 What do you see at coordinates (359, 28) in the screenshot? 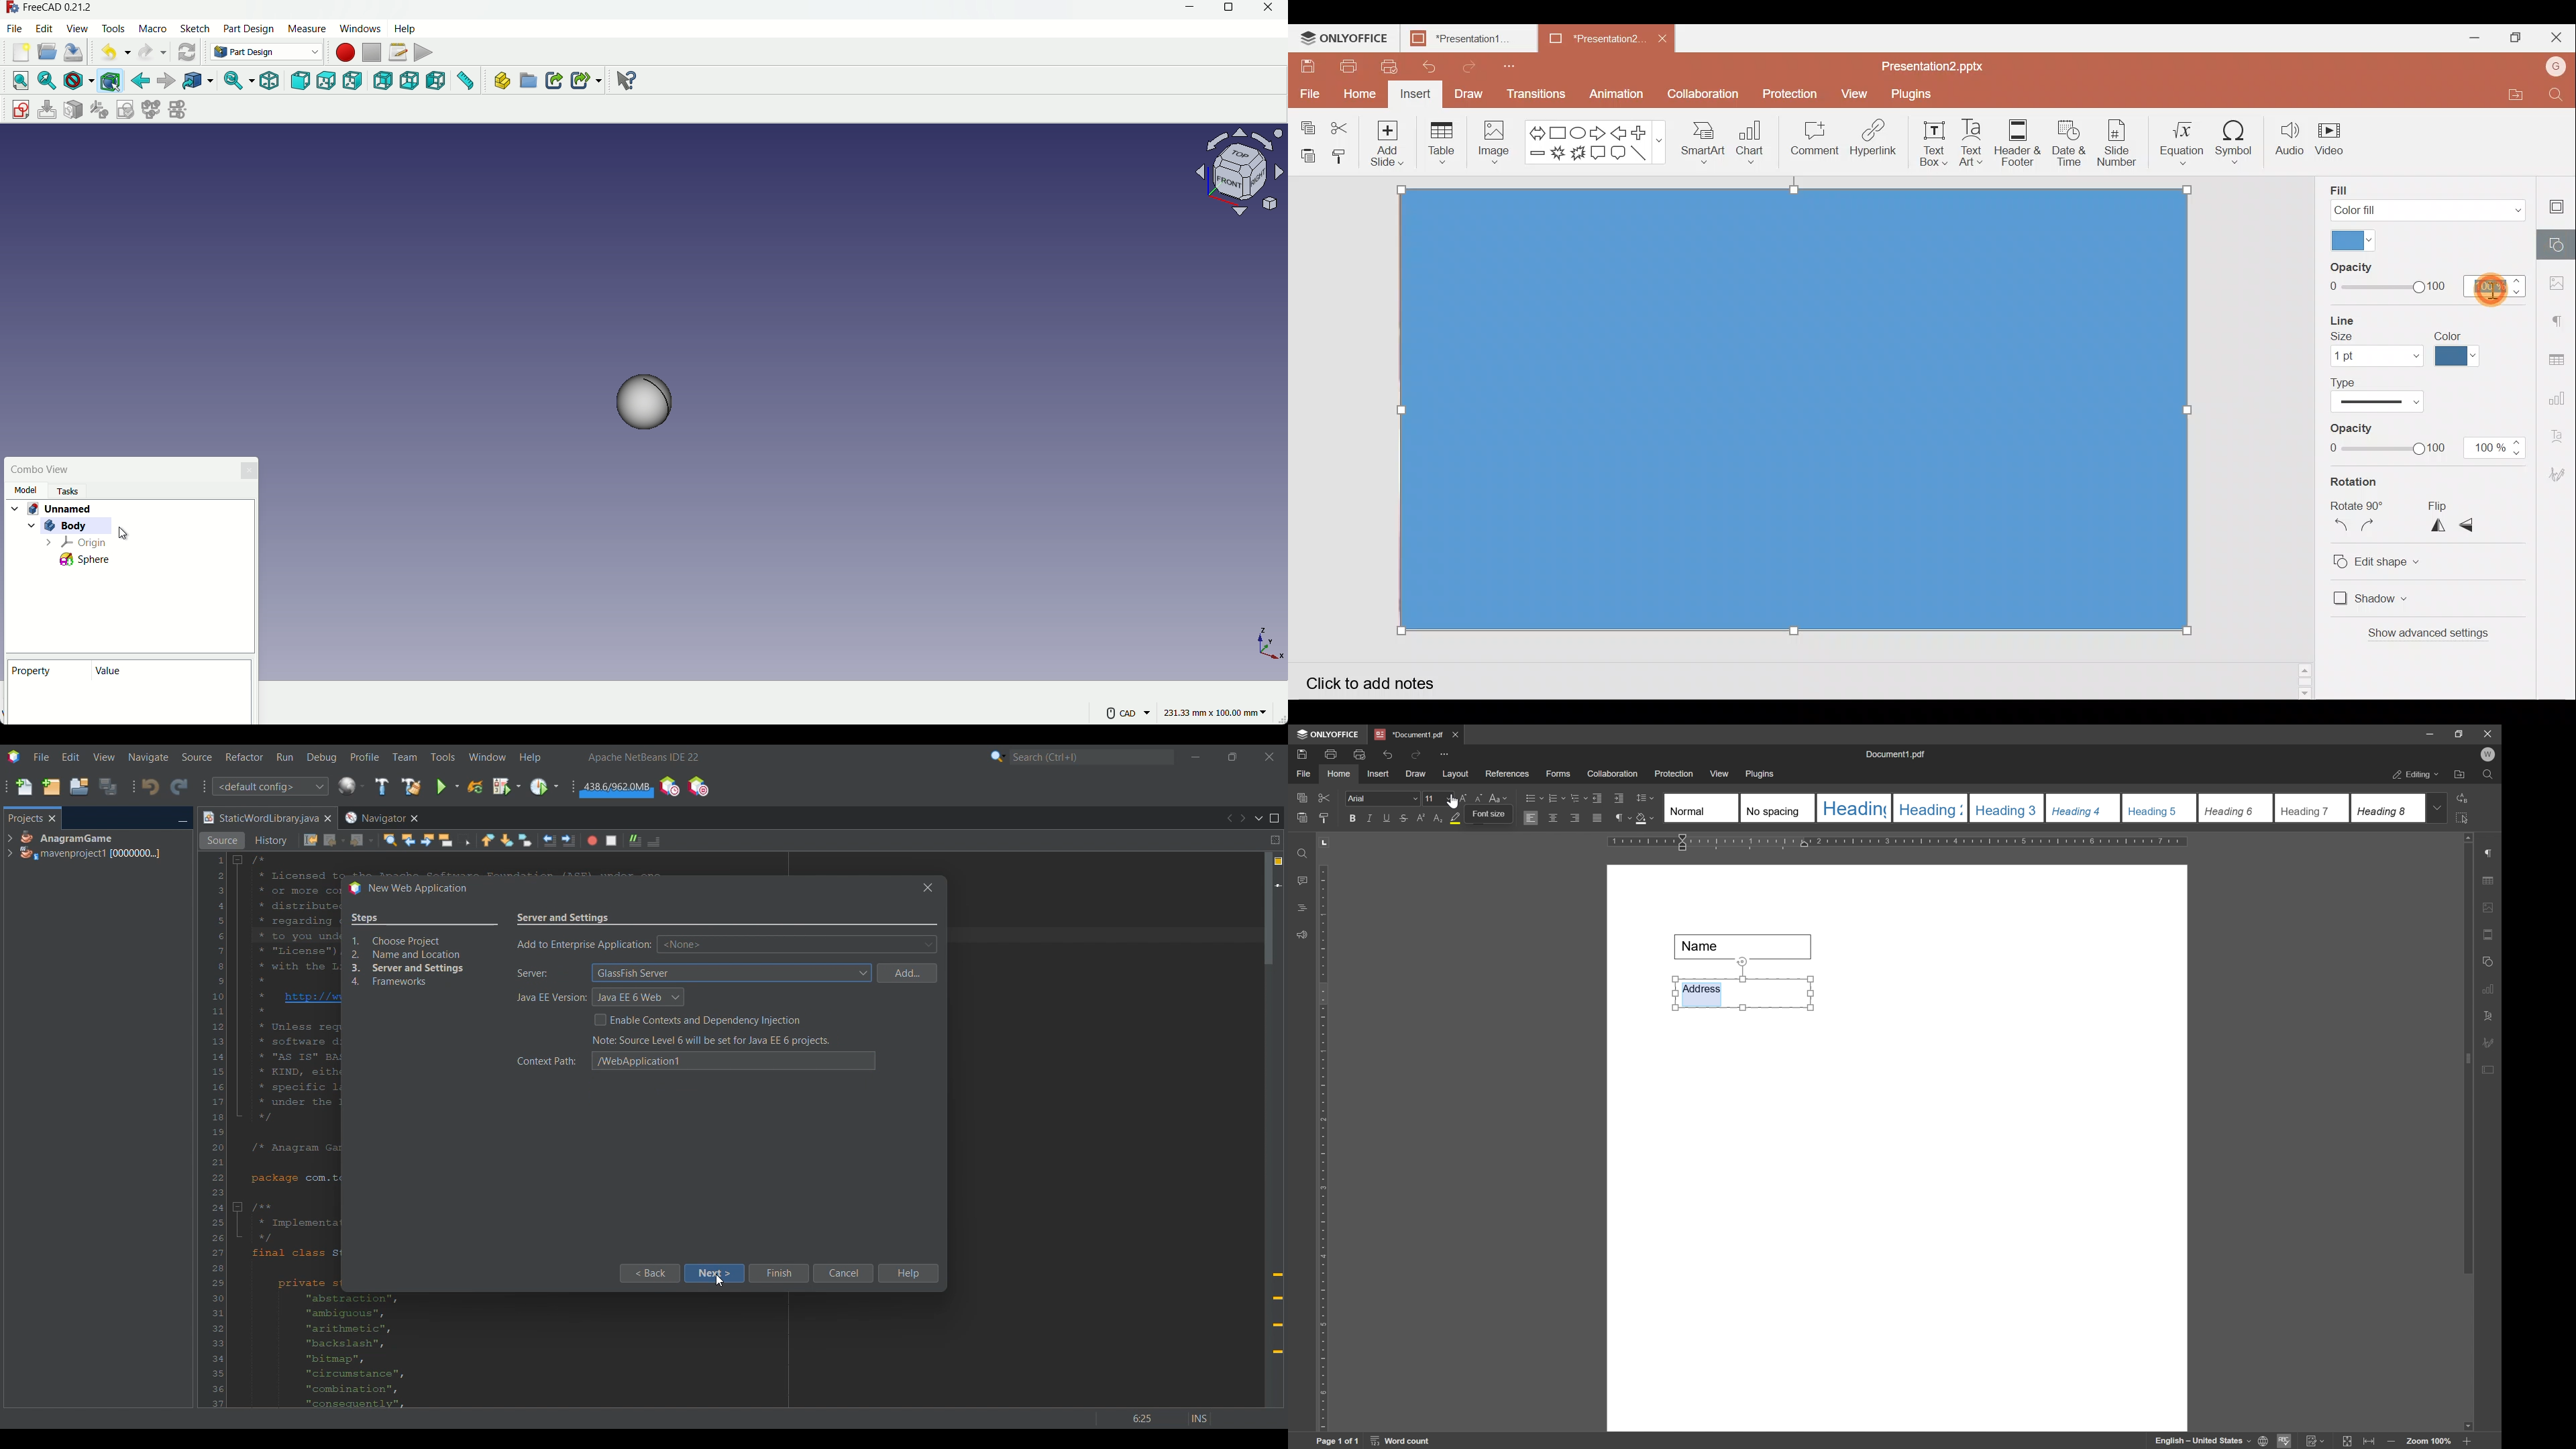
I see `windows menu` at bounding box center [359, 28].